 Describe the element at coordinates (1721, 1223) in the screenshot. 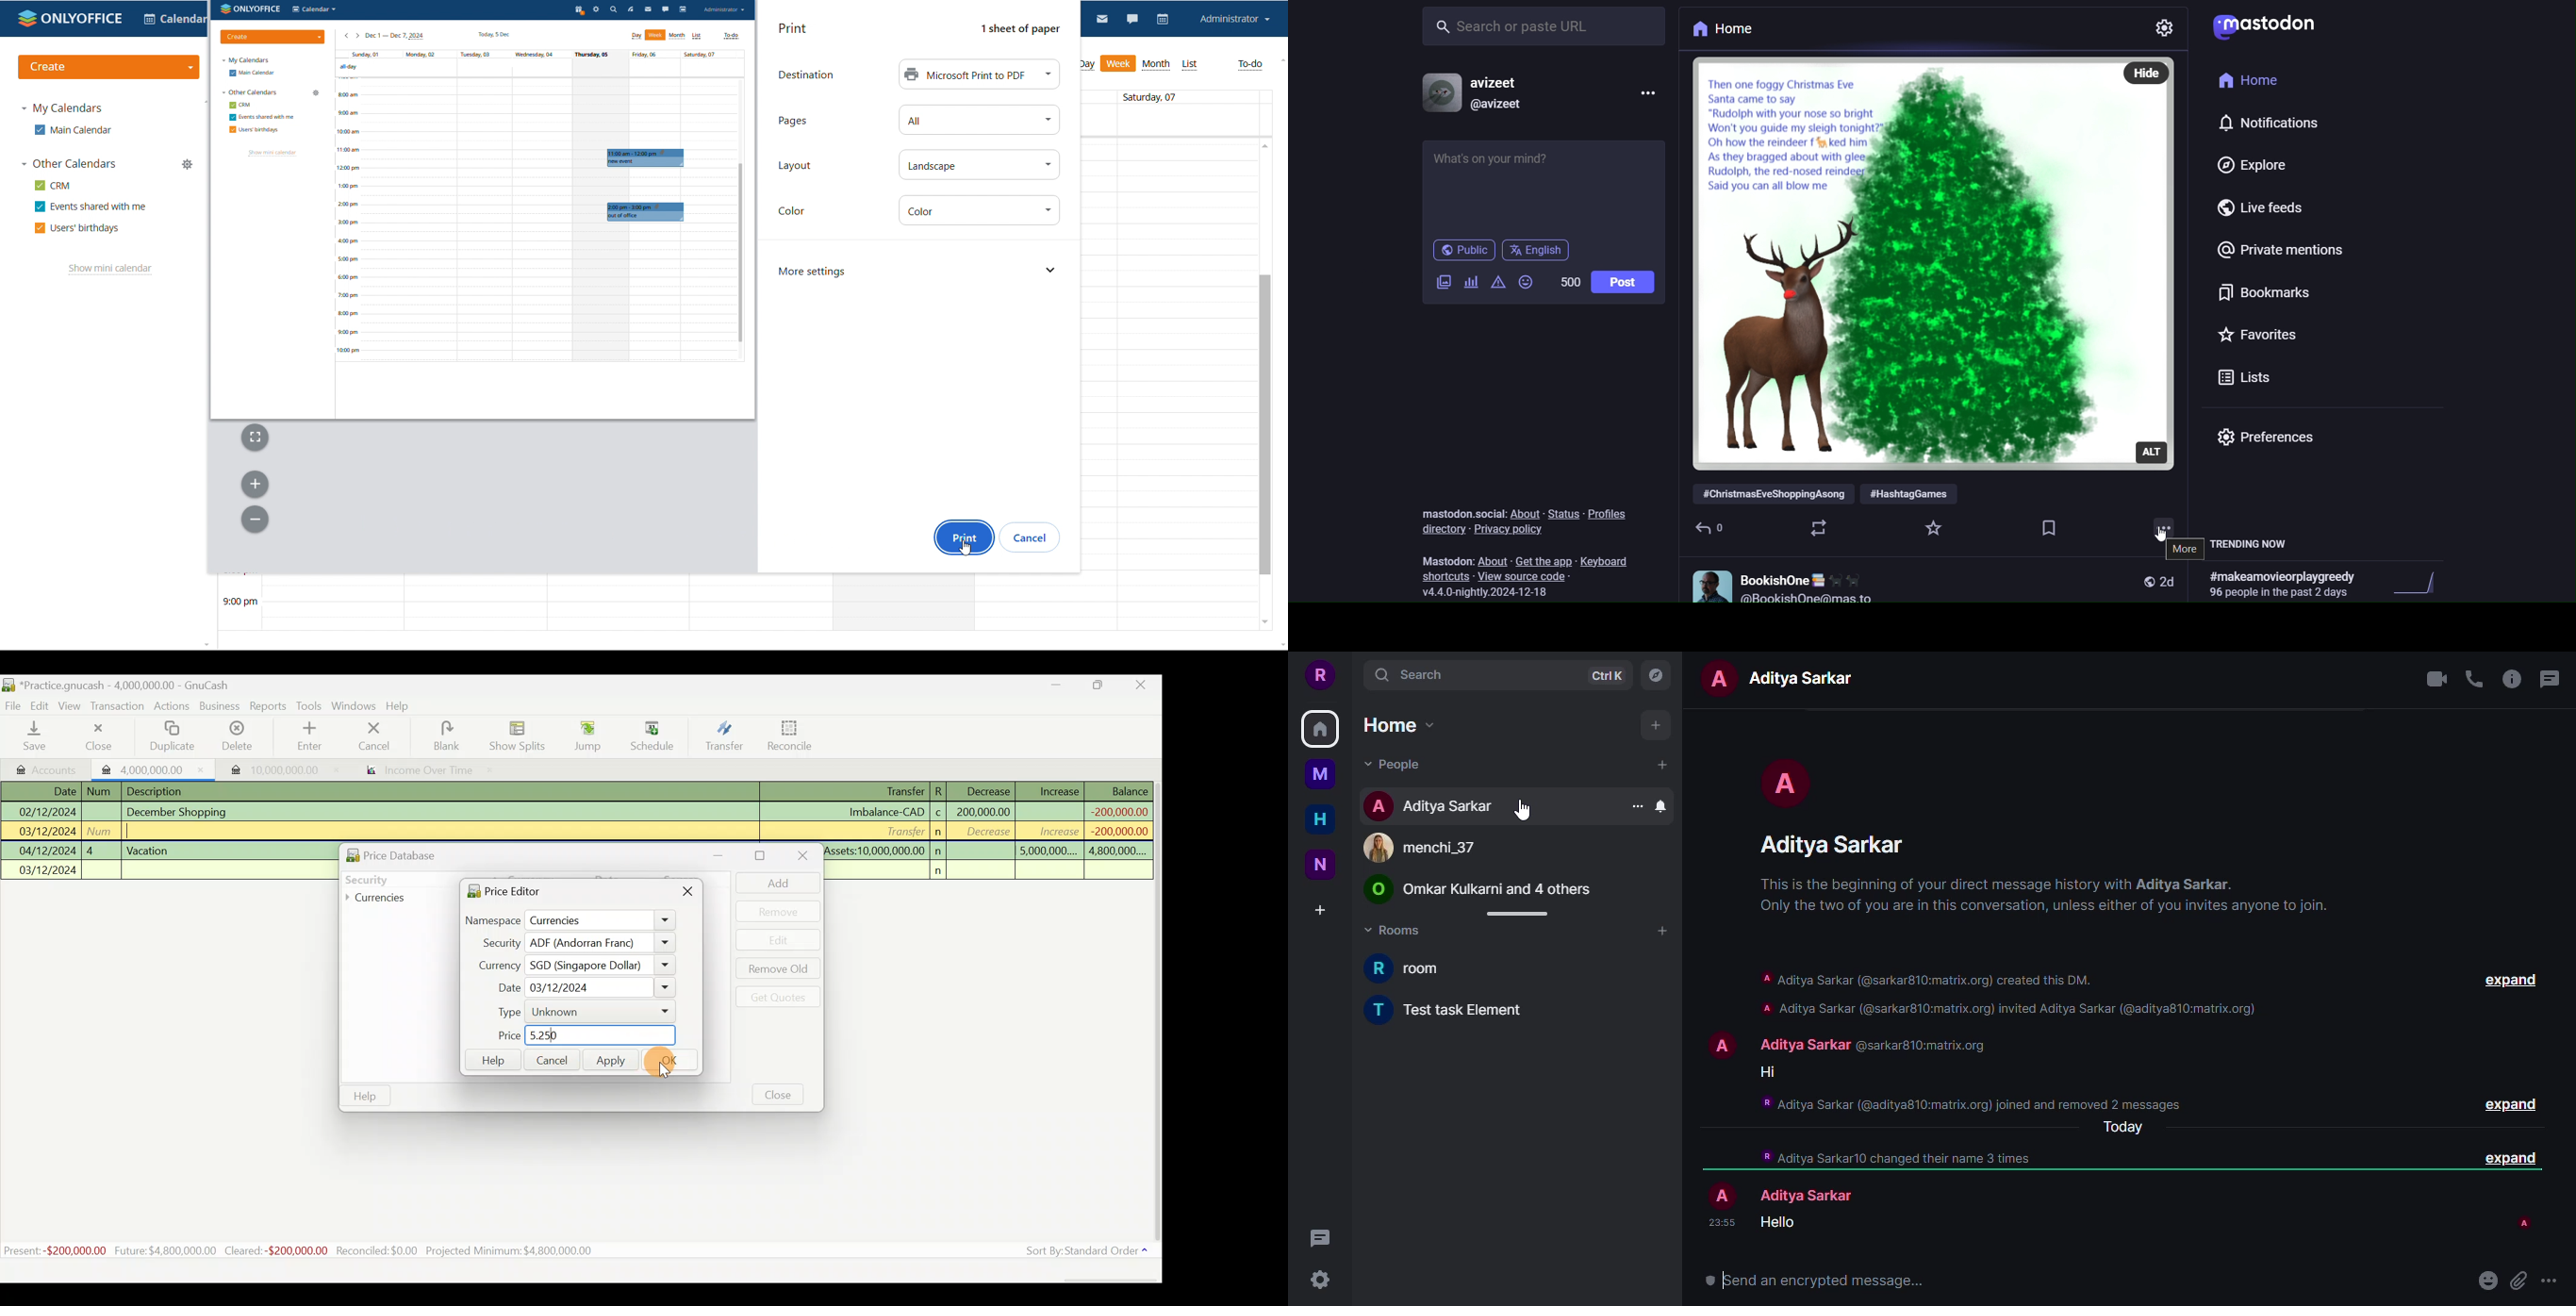

I see `23:55` at that location.